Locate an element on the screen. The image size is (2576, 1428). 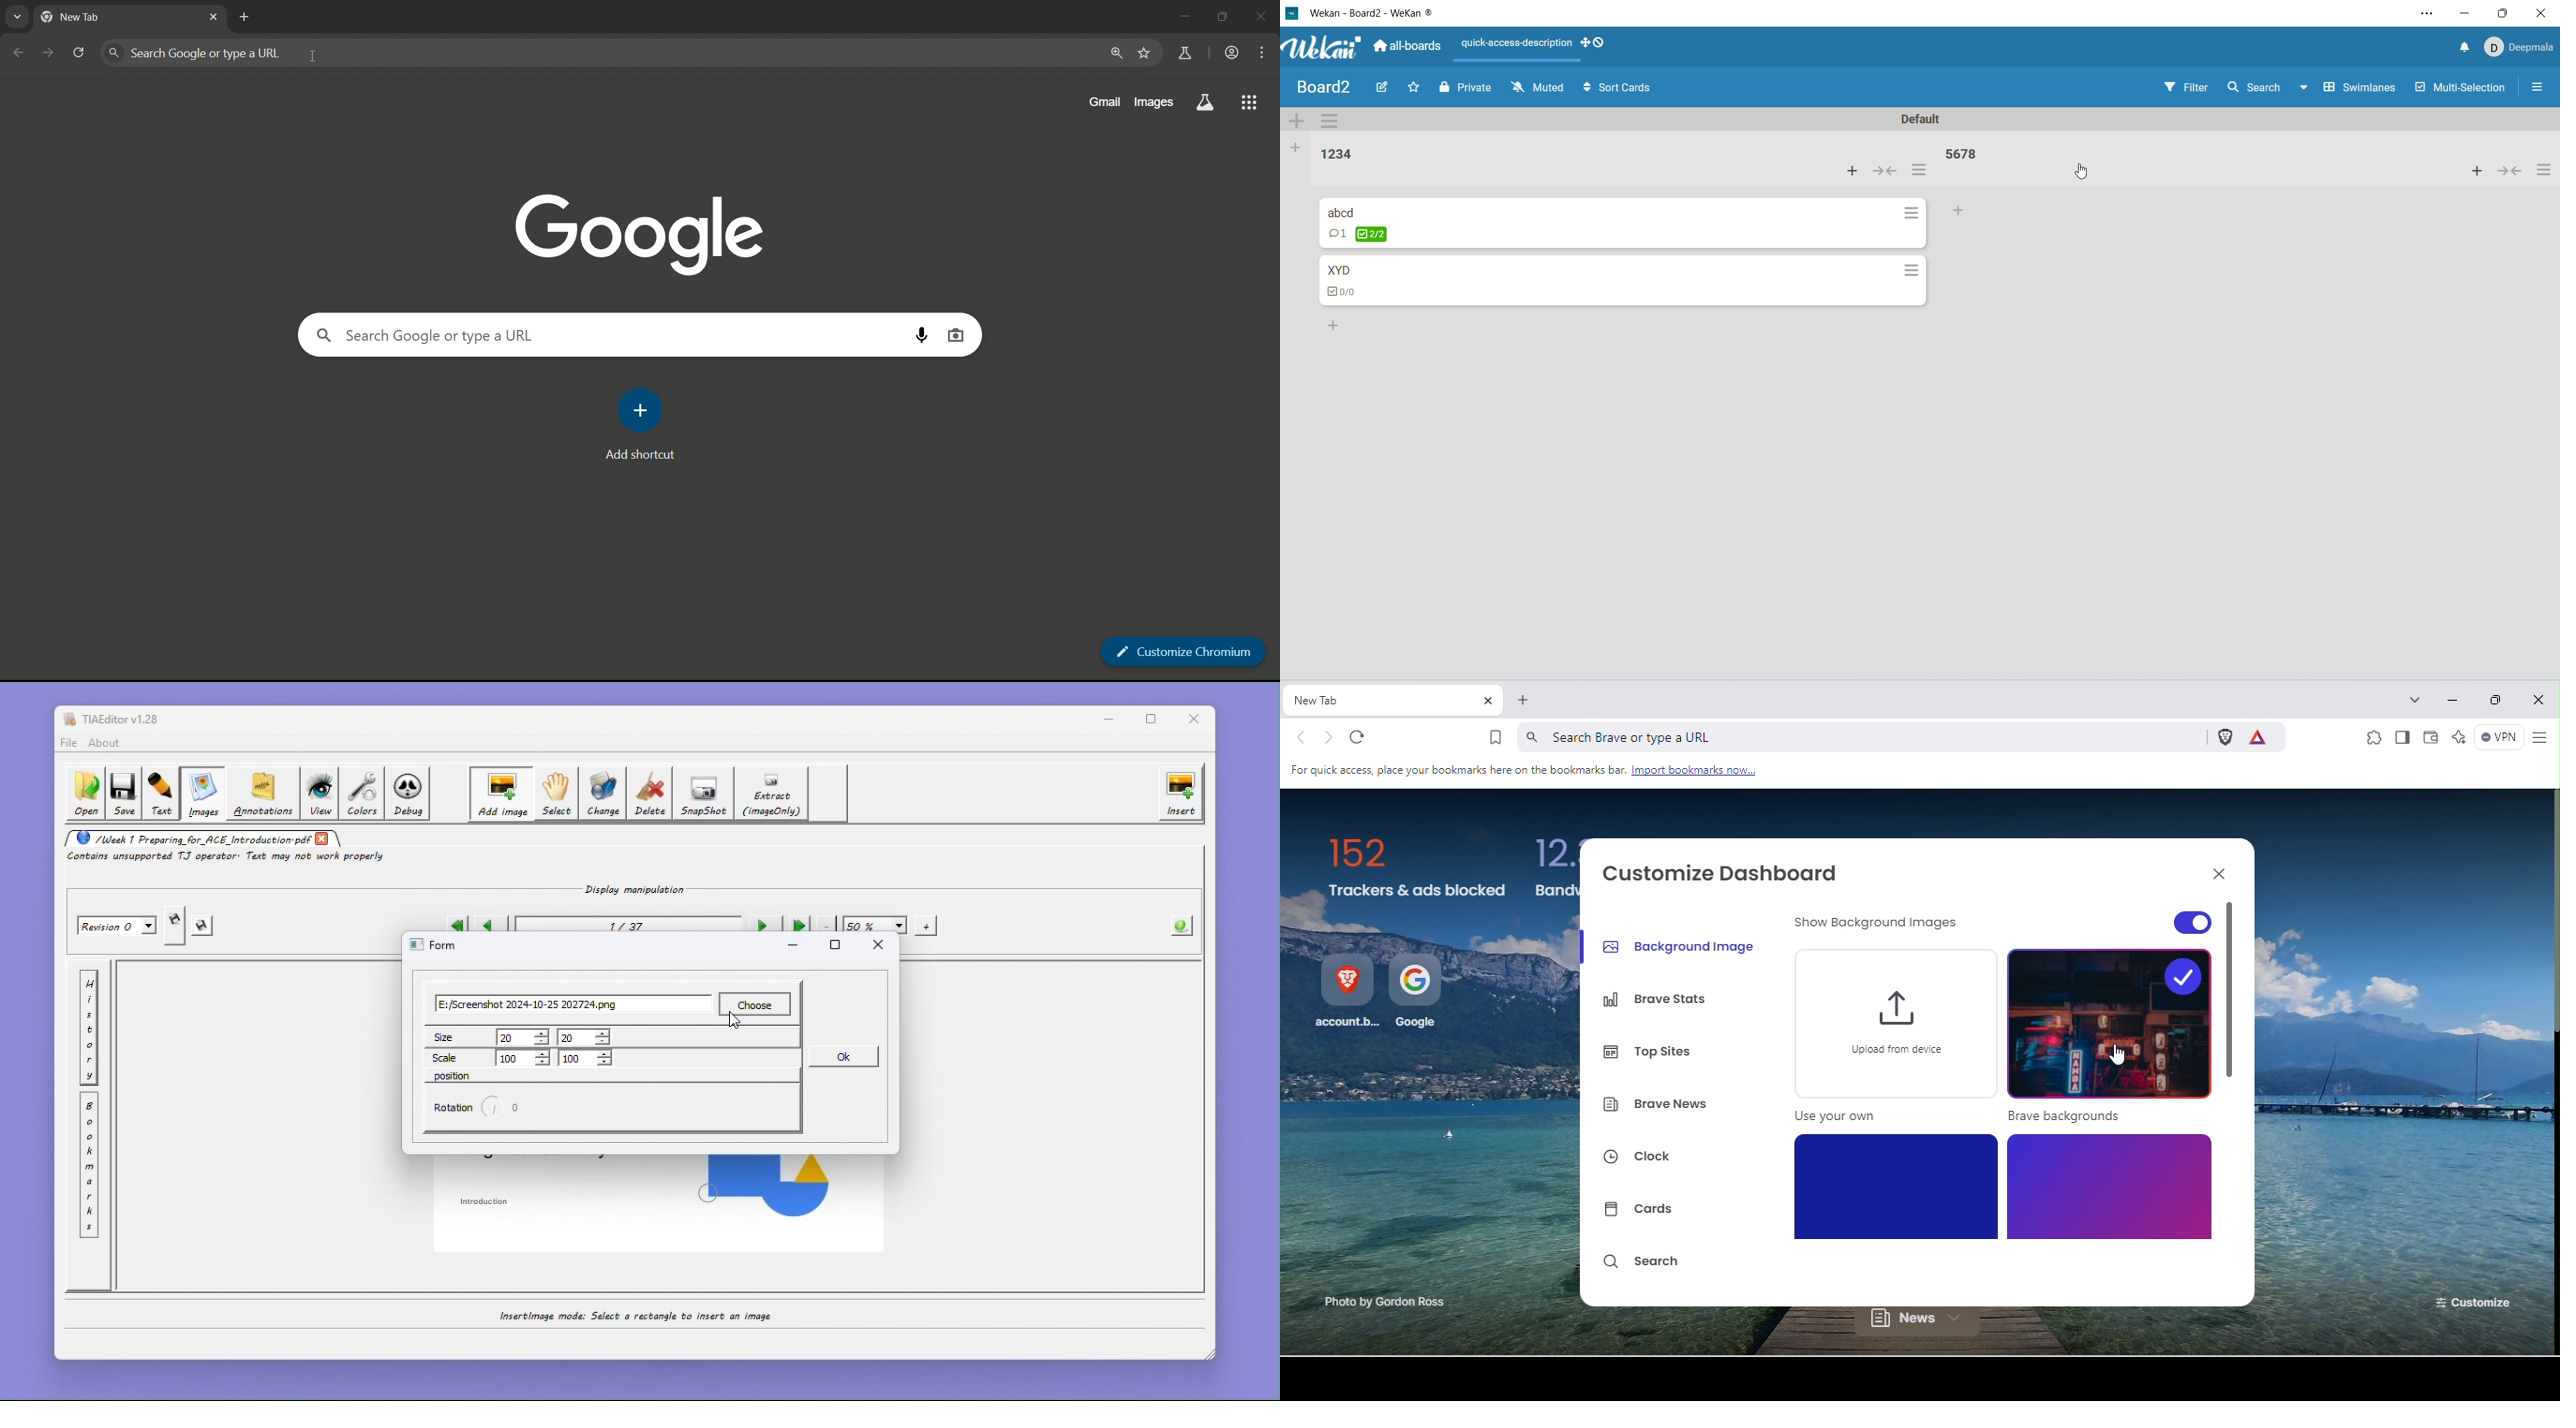
search labs is located at coordinates (1207, 105).